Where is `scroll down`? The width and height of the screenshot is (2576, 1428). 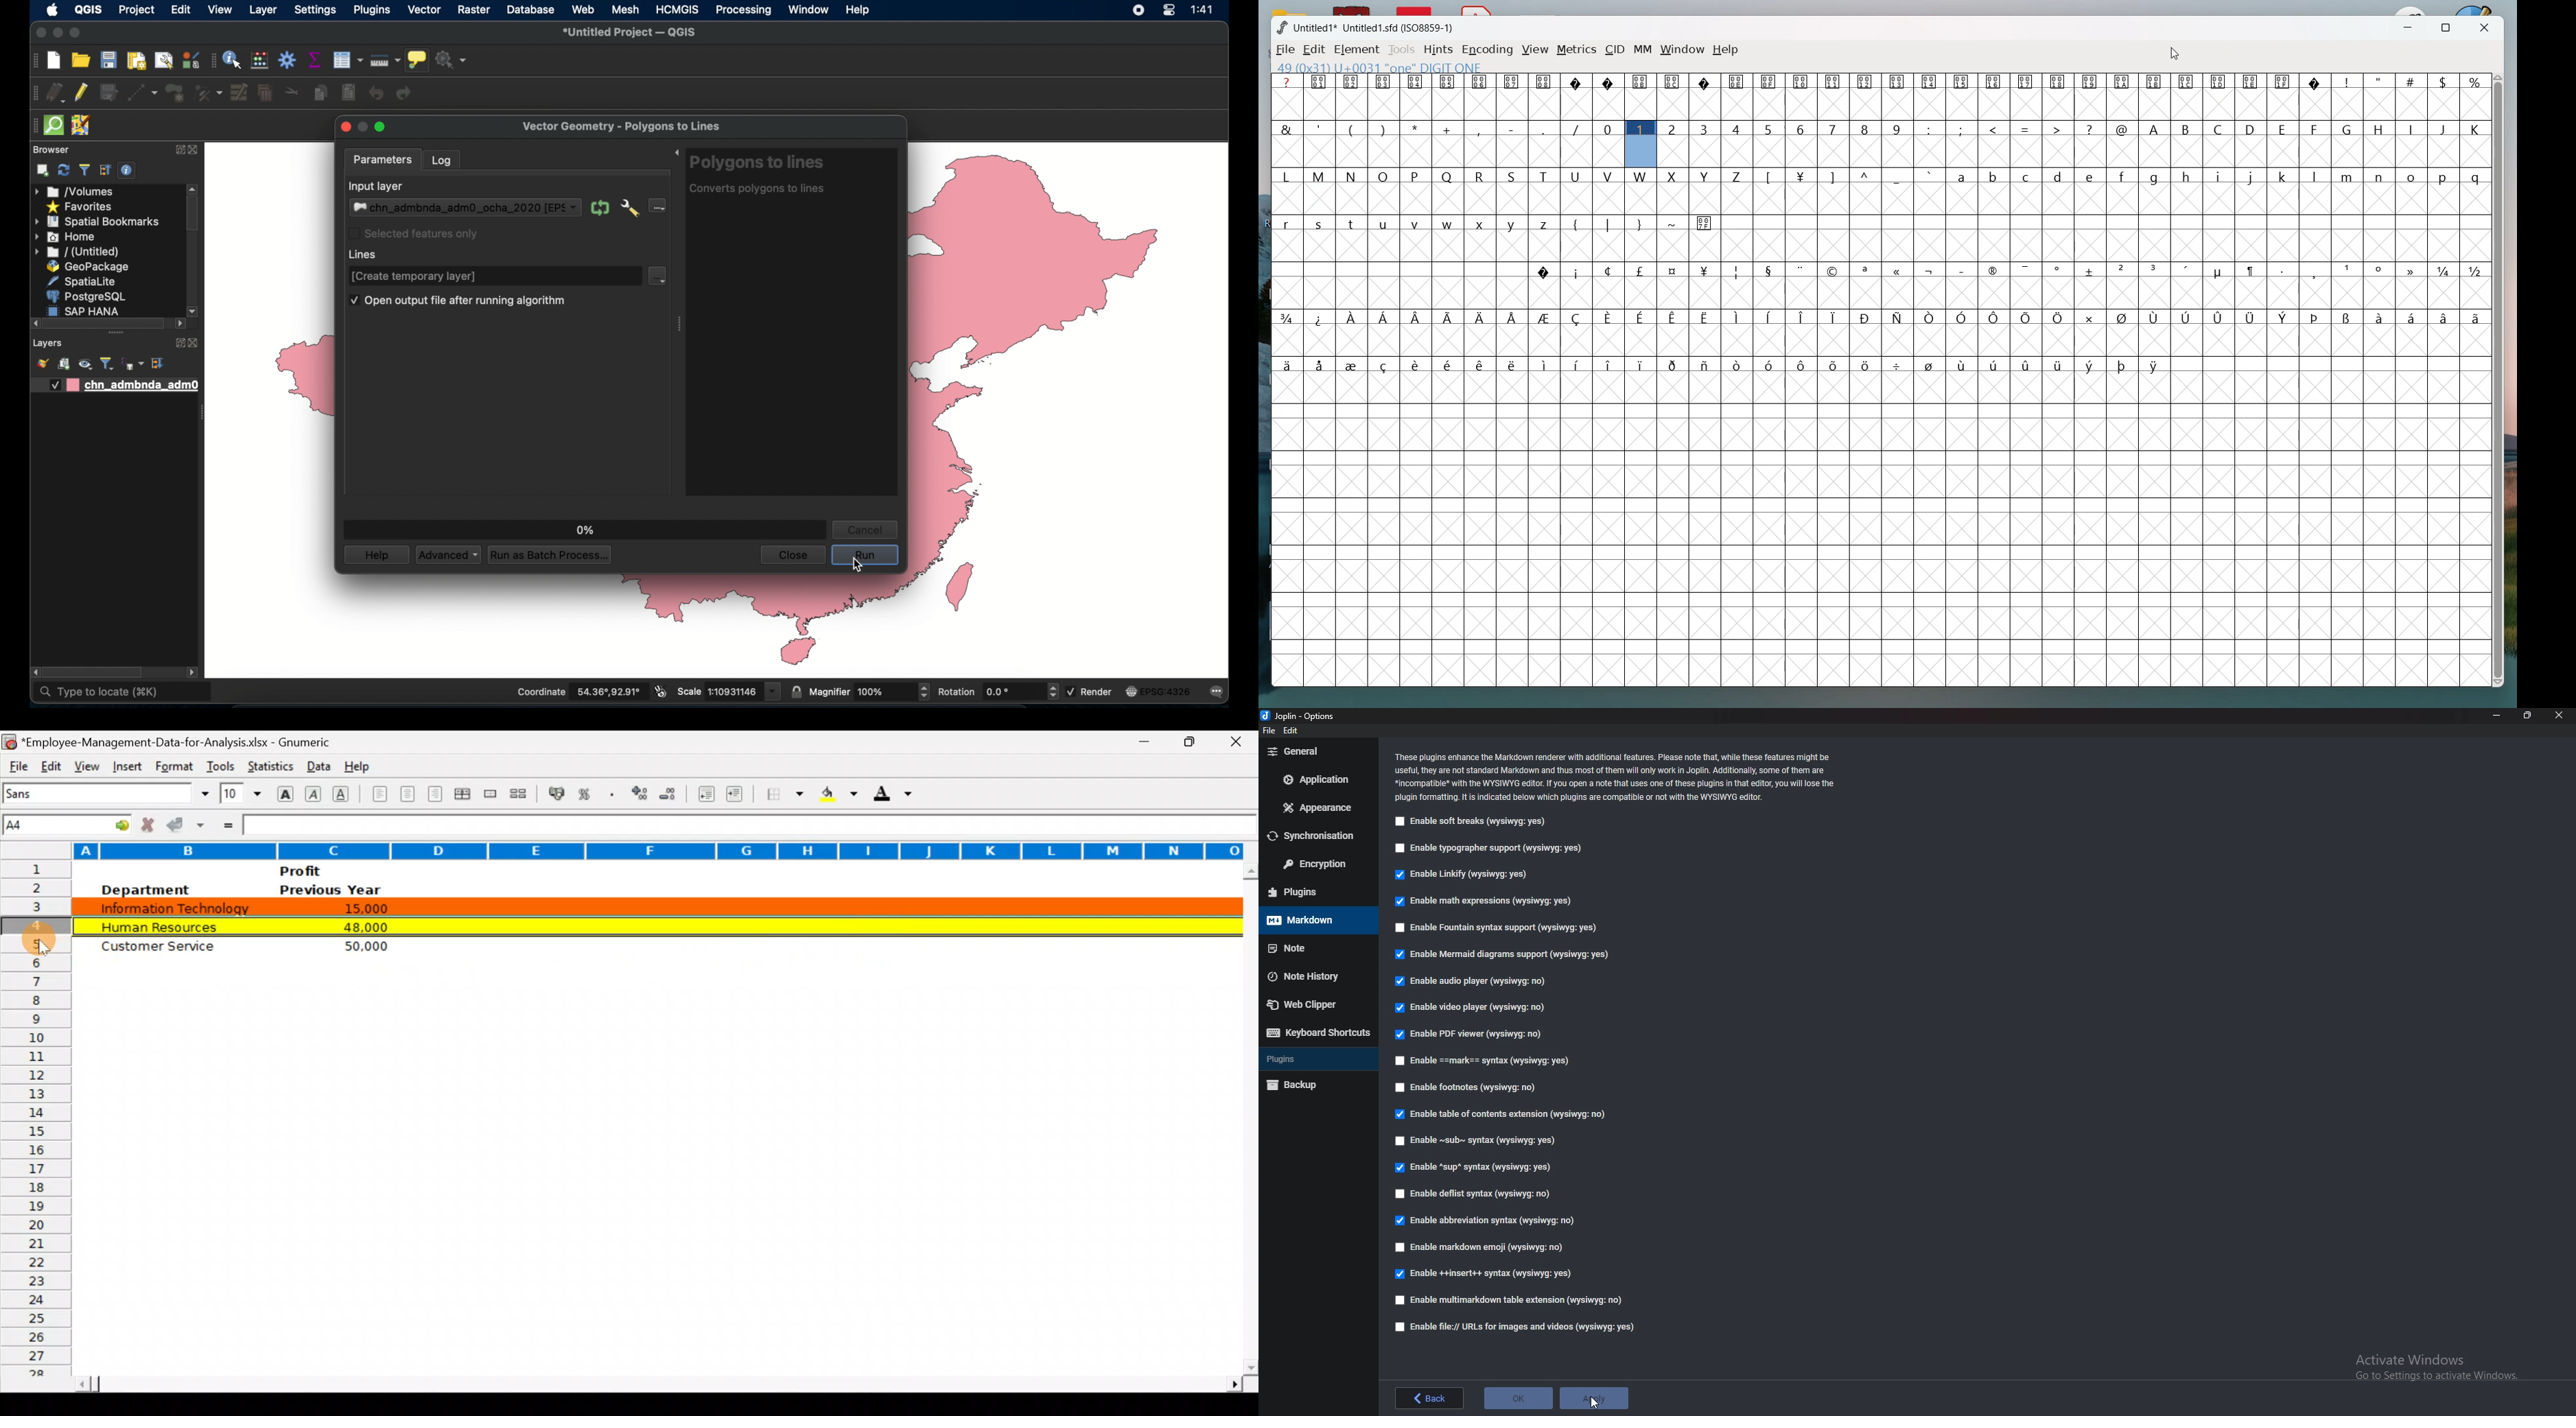
scroll down is located at coordinates (2502, 685).